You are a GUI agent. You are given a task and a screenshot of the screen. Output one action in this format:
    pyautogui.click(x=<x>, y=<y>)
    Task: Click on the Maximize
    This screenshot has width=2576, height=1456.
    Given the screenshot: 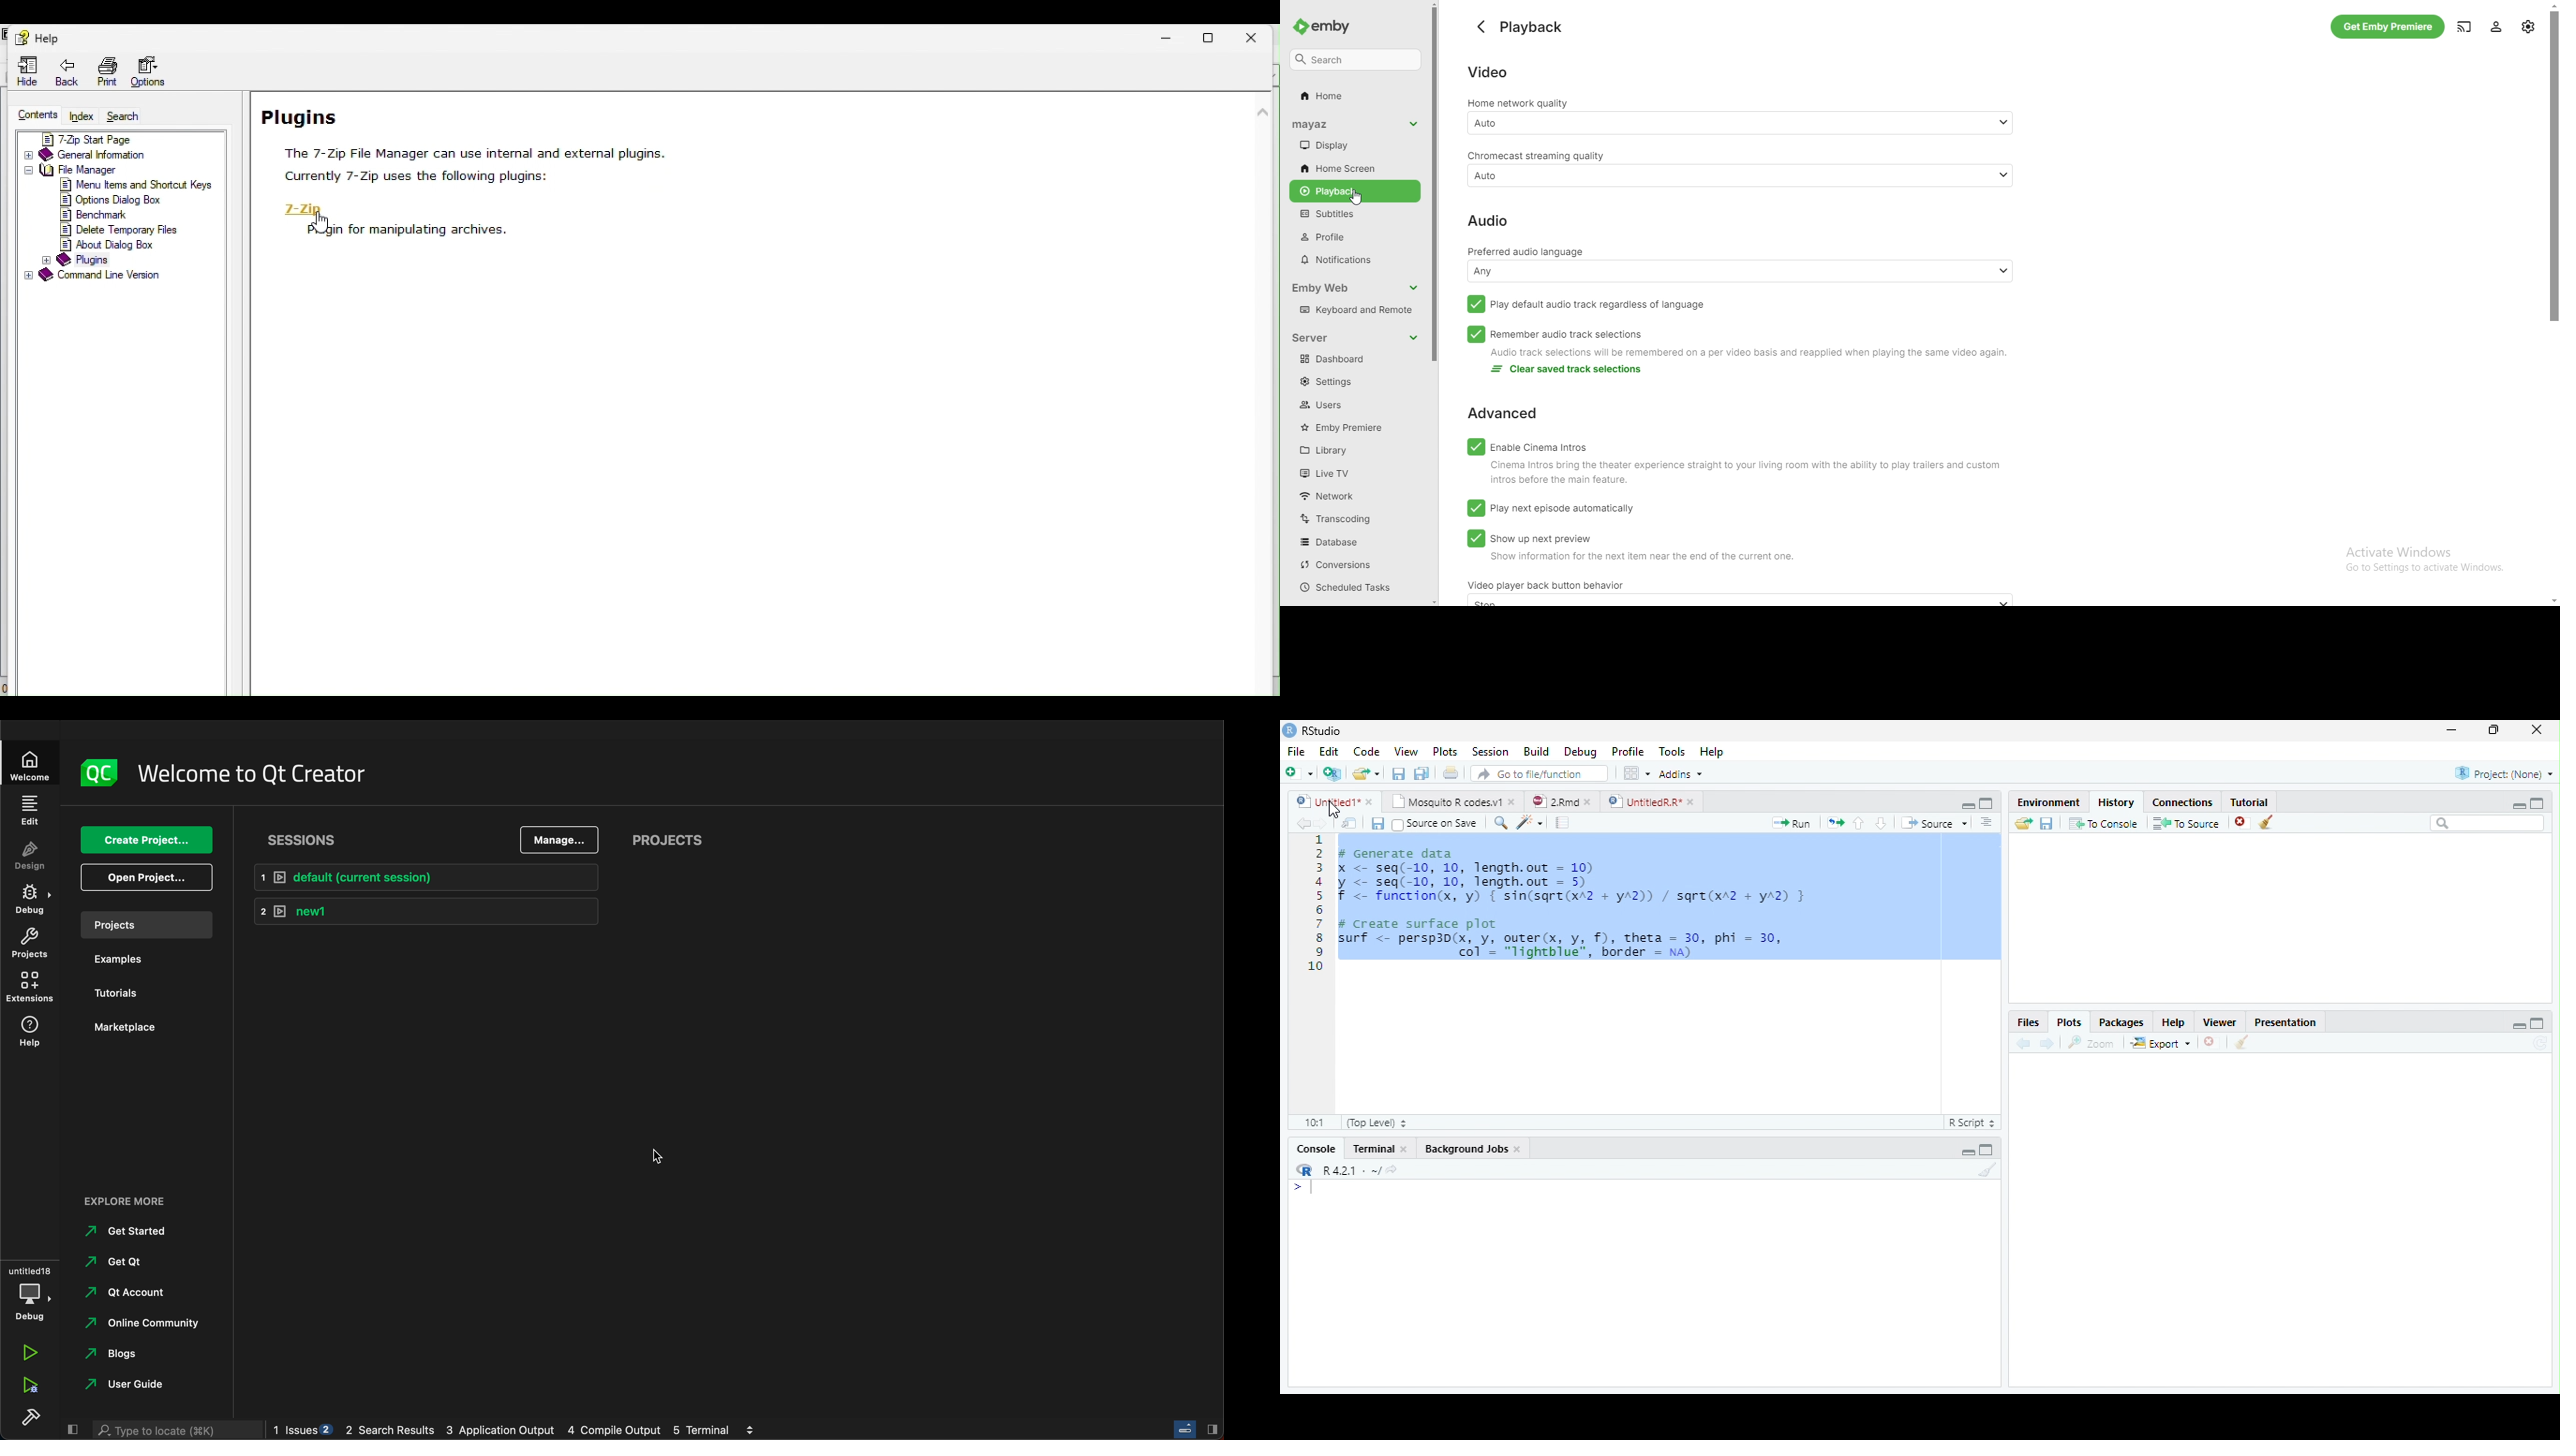 What is the action you would take?
    pyautogui.click(x=1986, y=1152)
    